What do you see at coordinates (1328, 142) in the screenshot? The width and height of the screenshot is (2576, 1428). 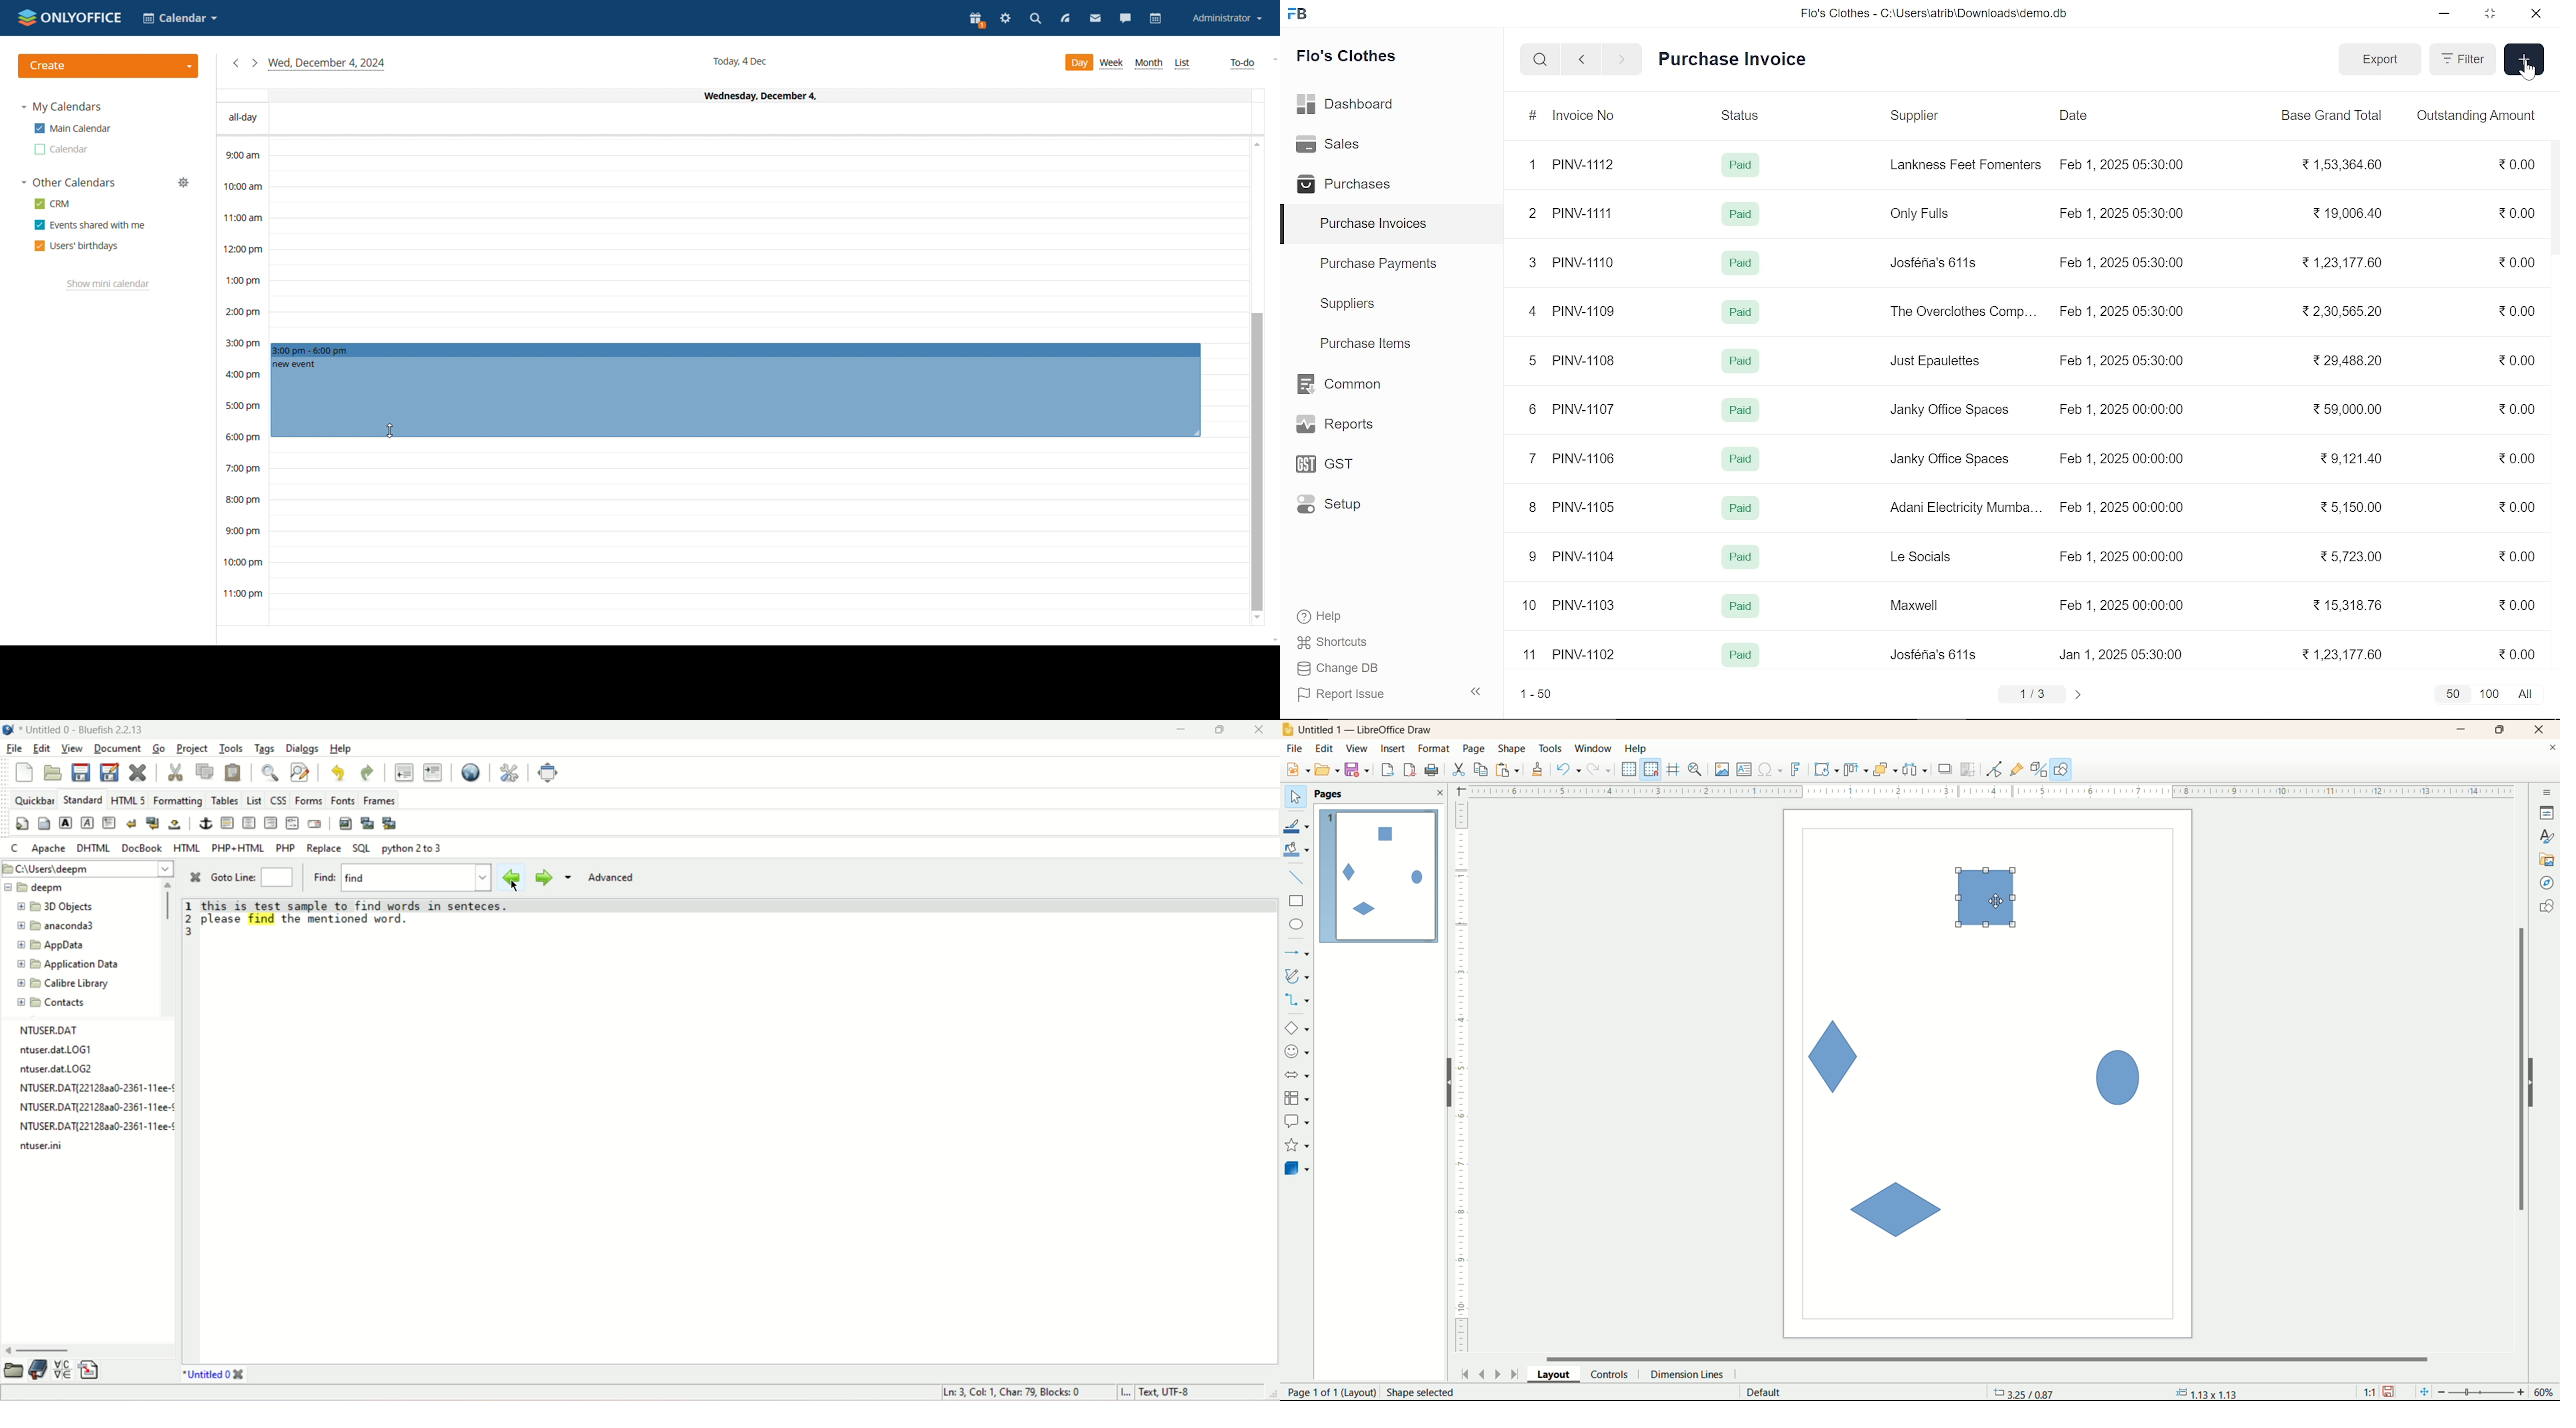 I see `Sales` at bounding box center [1328, 142].